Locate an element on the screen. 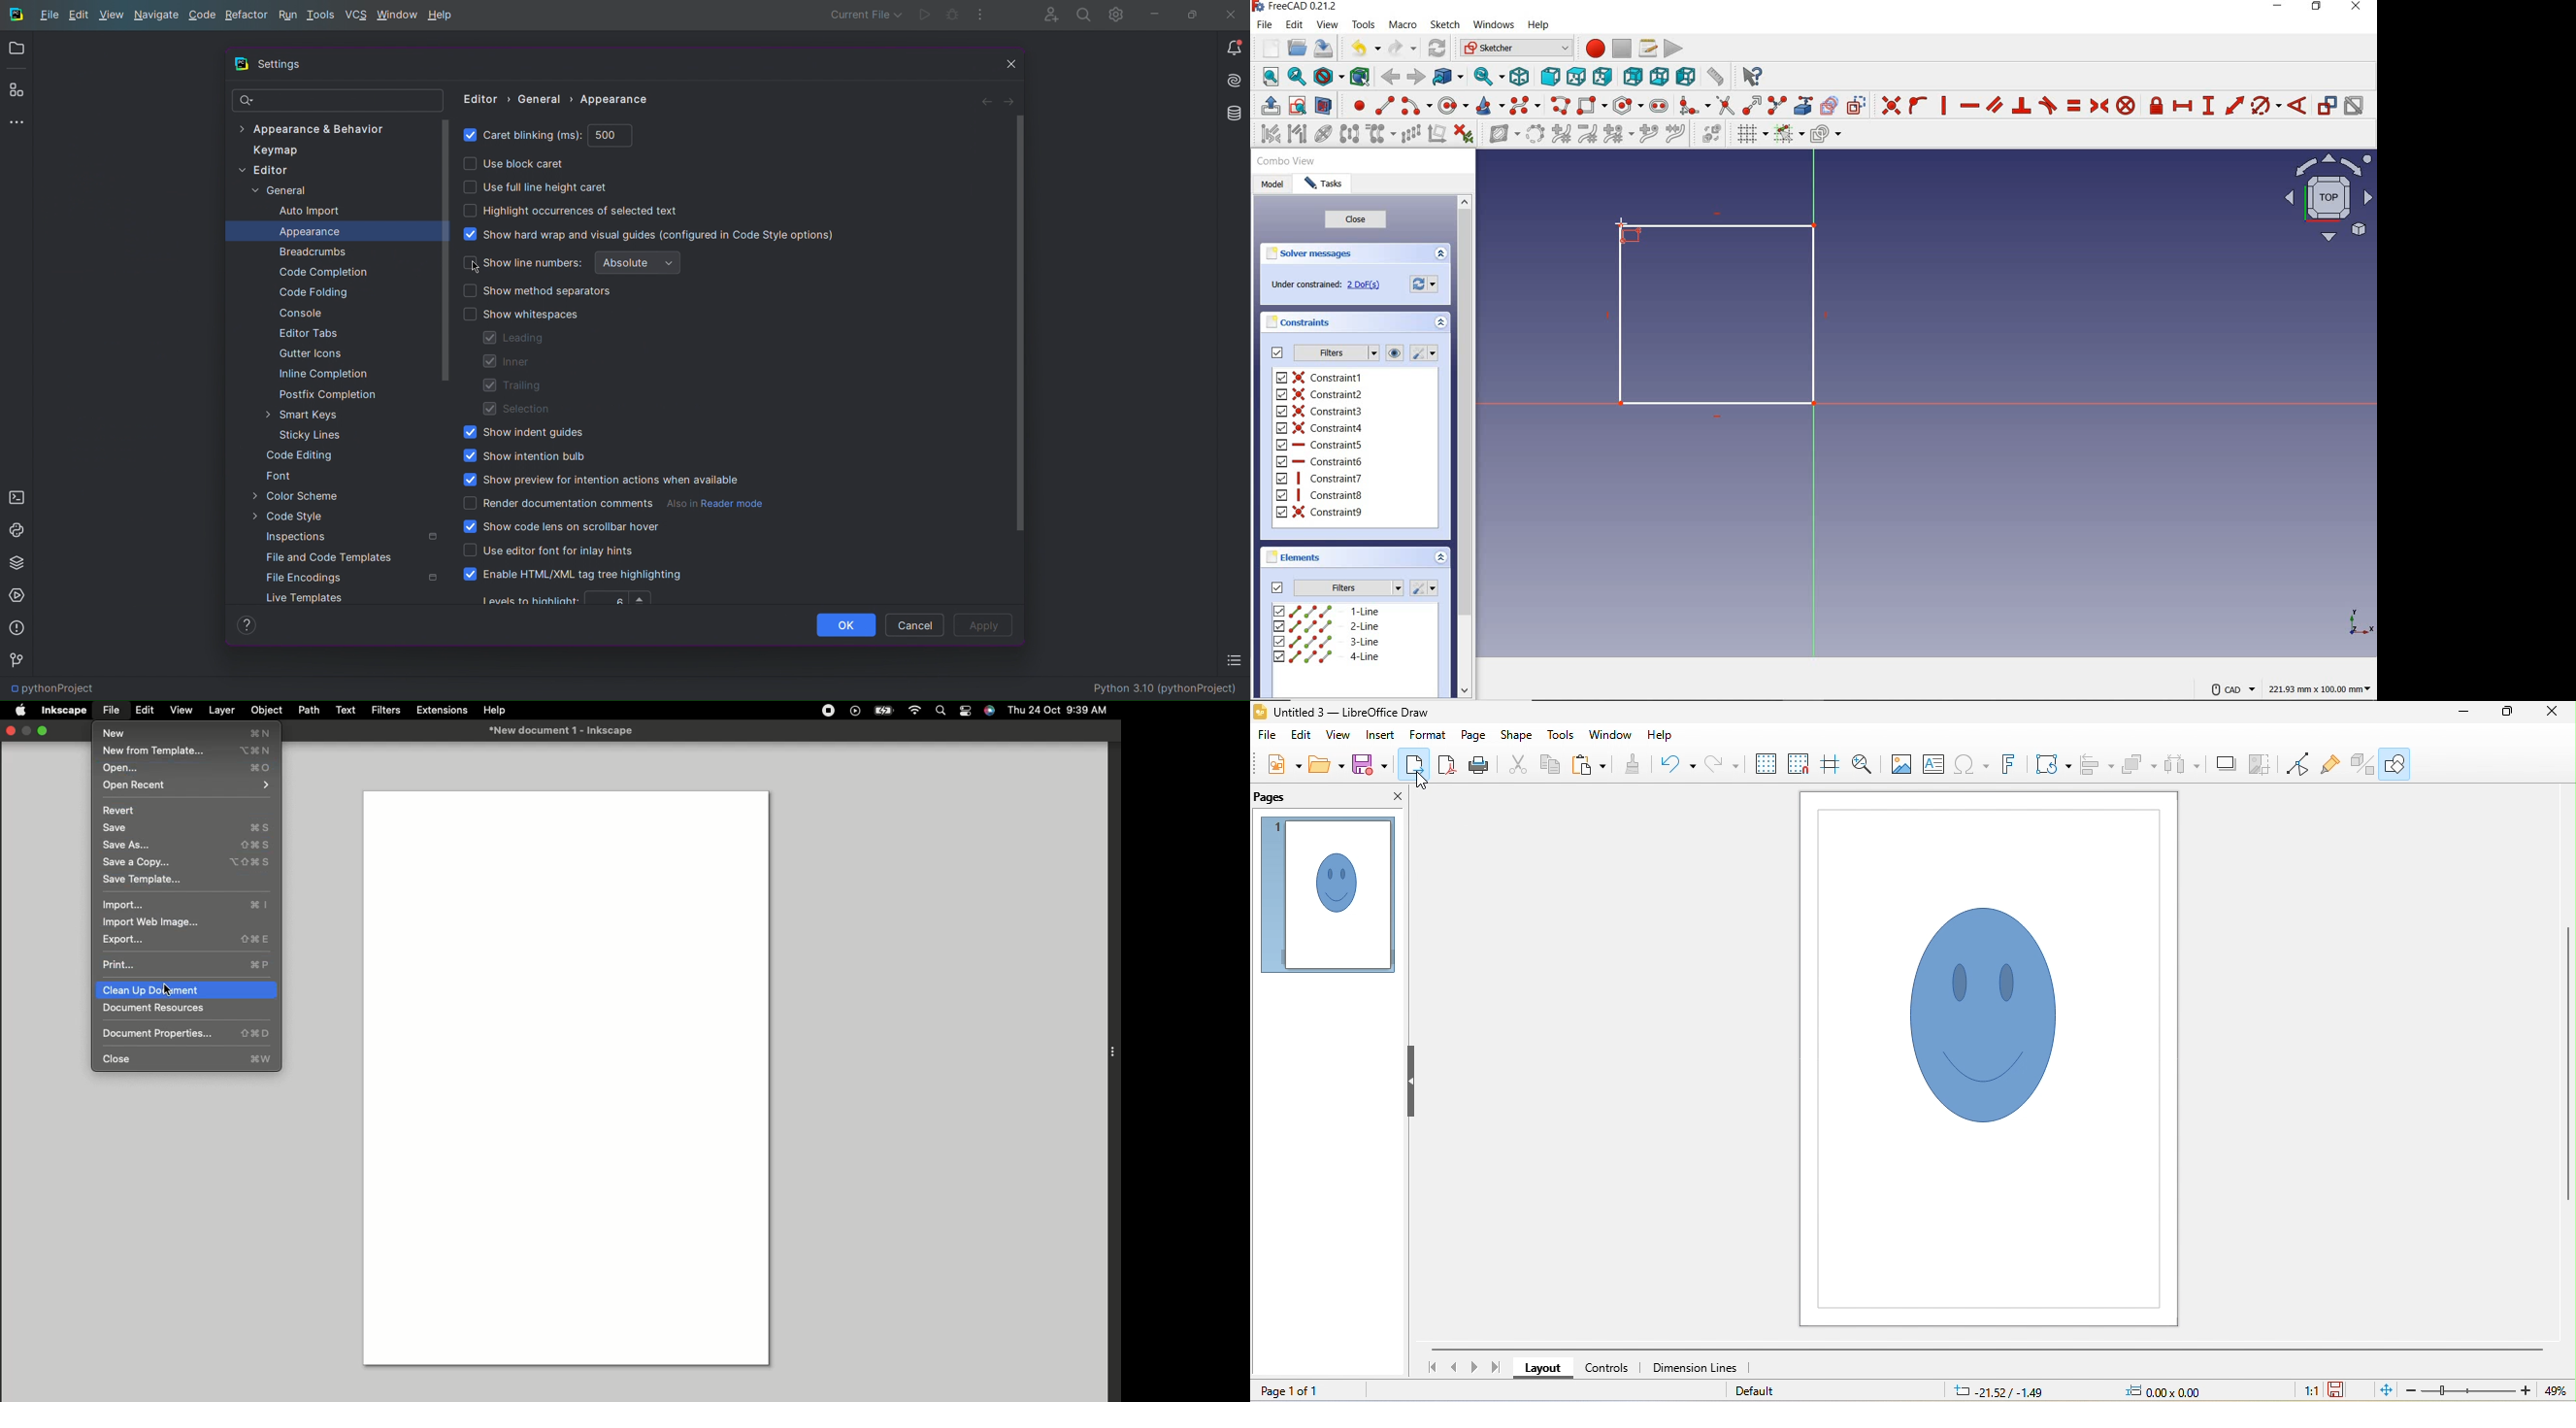  format is located at coordinates (1426, 735).